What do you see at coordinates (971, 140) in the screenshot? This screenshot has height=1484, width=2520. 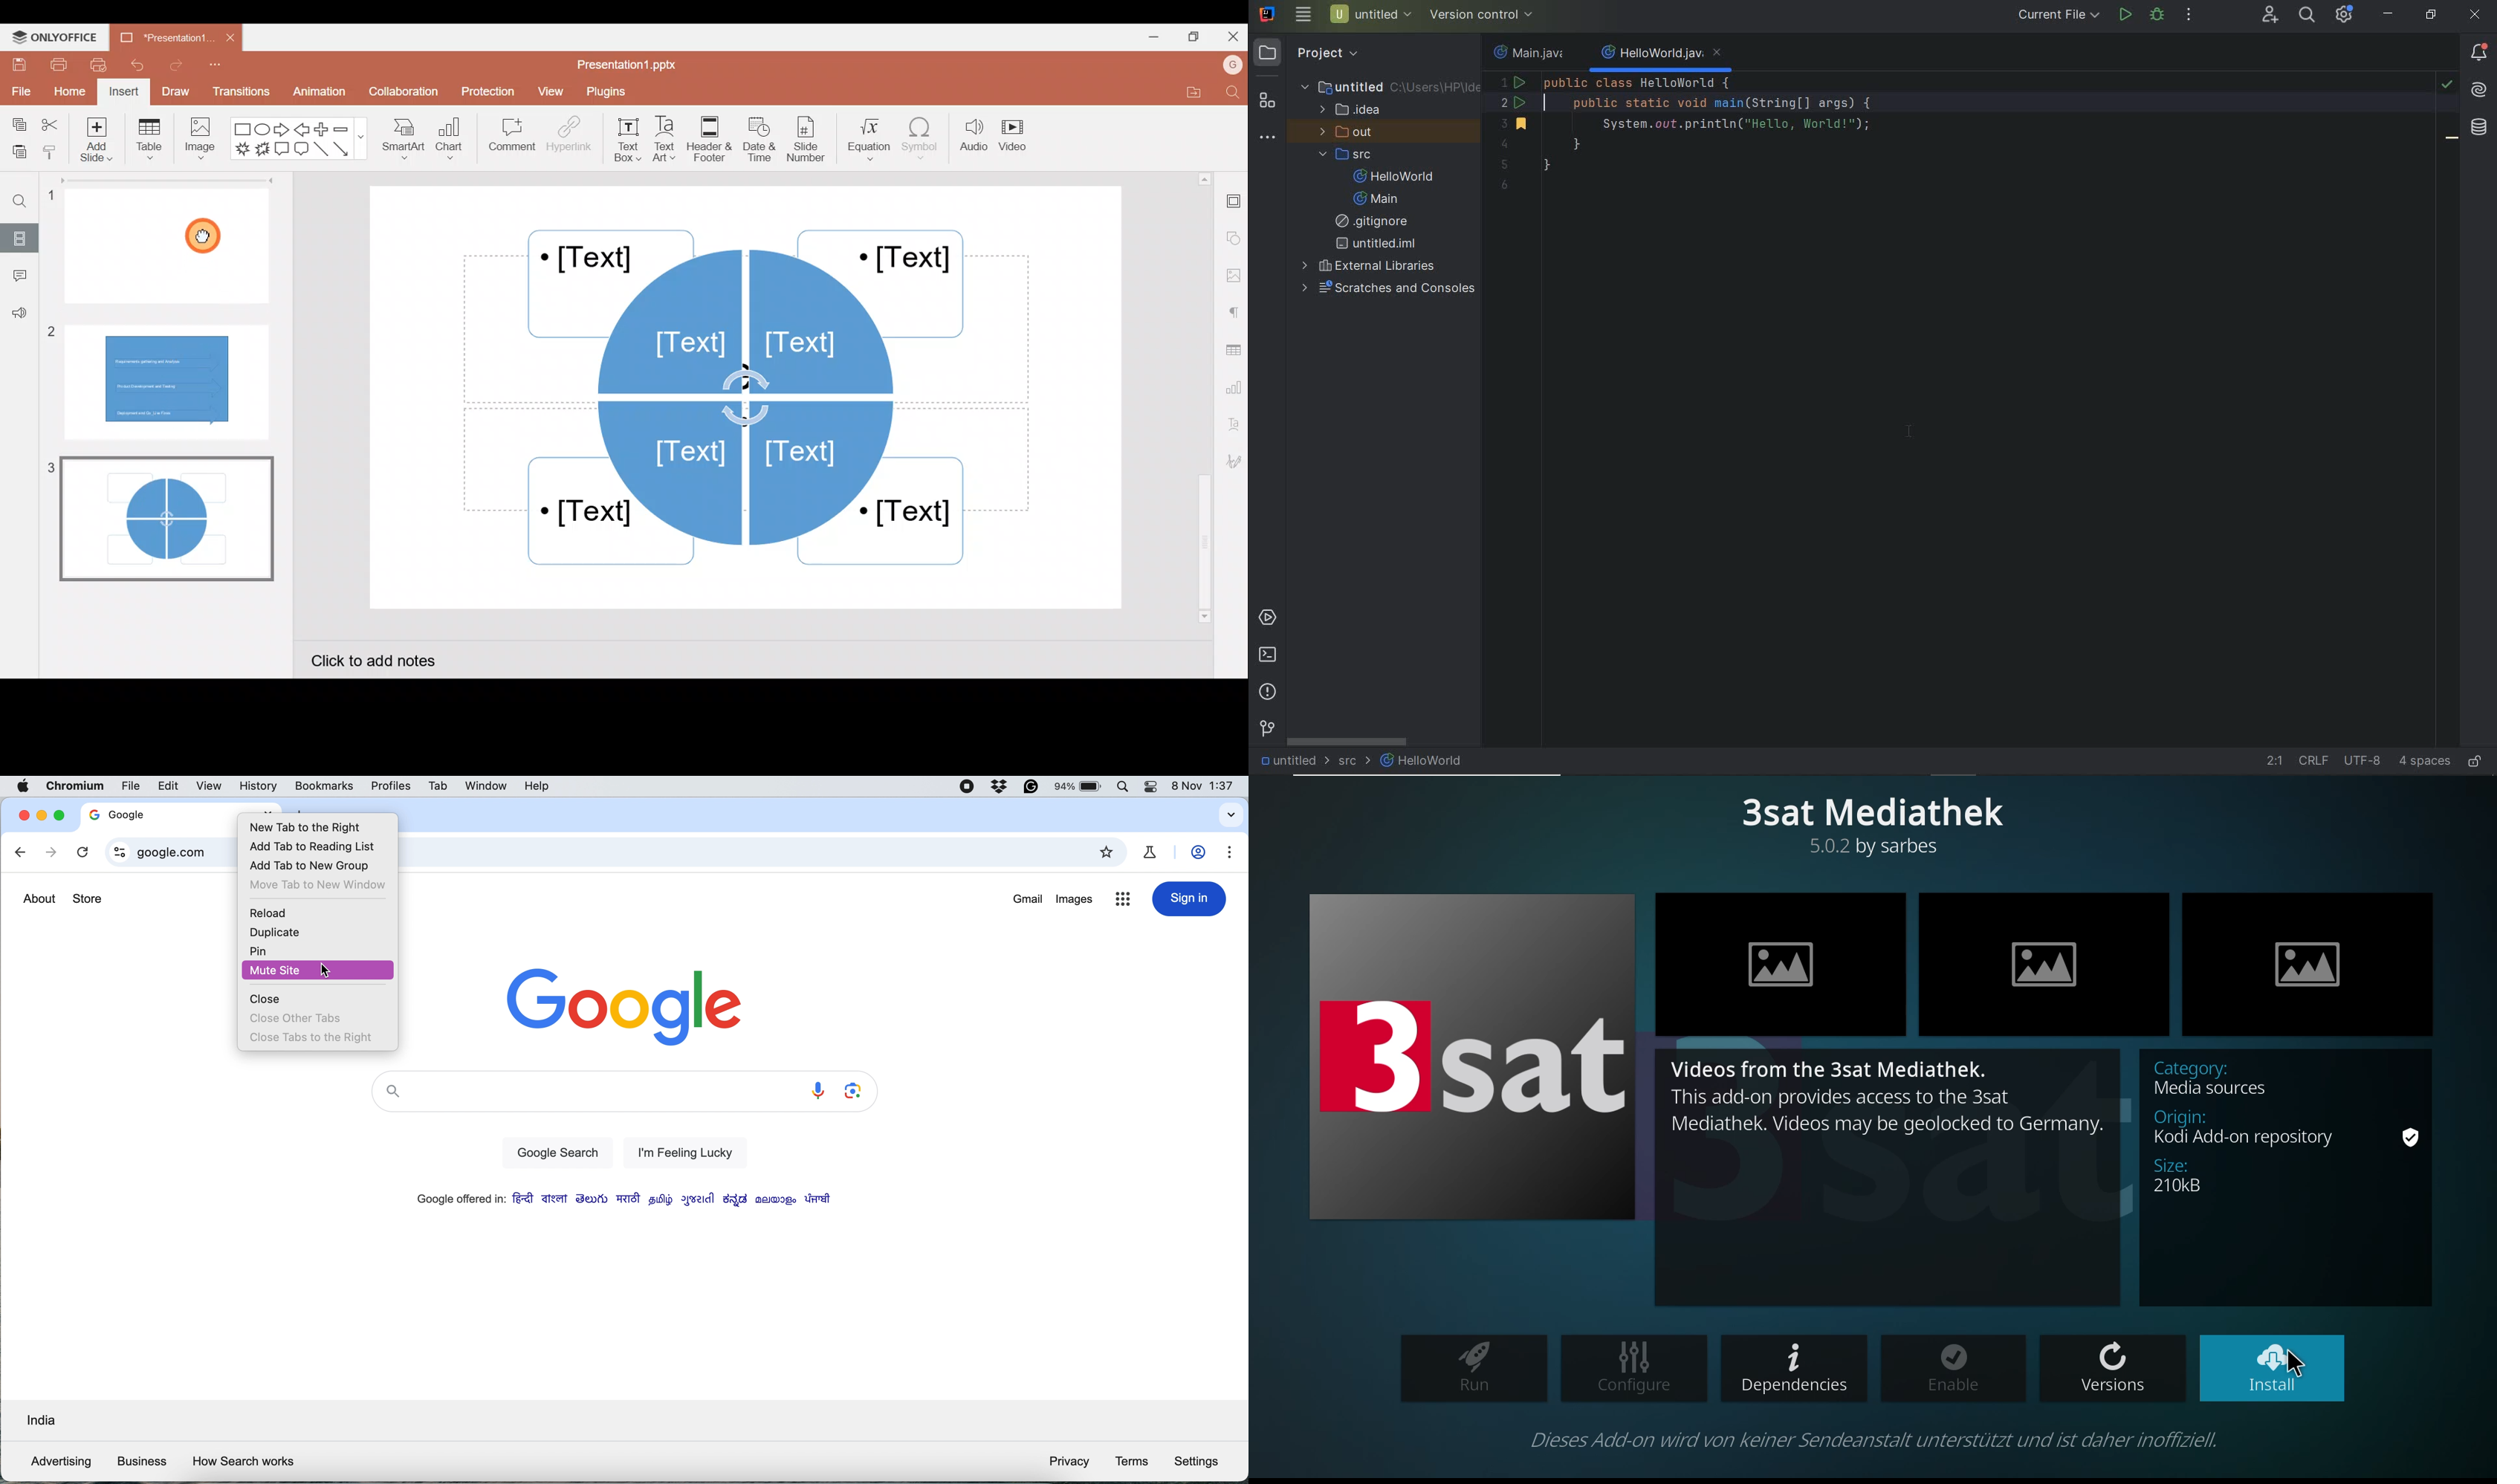 I see `Audio` at bounding box center [971, 140].